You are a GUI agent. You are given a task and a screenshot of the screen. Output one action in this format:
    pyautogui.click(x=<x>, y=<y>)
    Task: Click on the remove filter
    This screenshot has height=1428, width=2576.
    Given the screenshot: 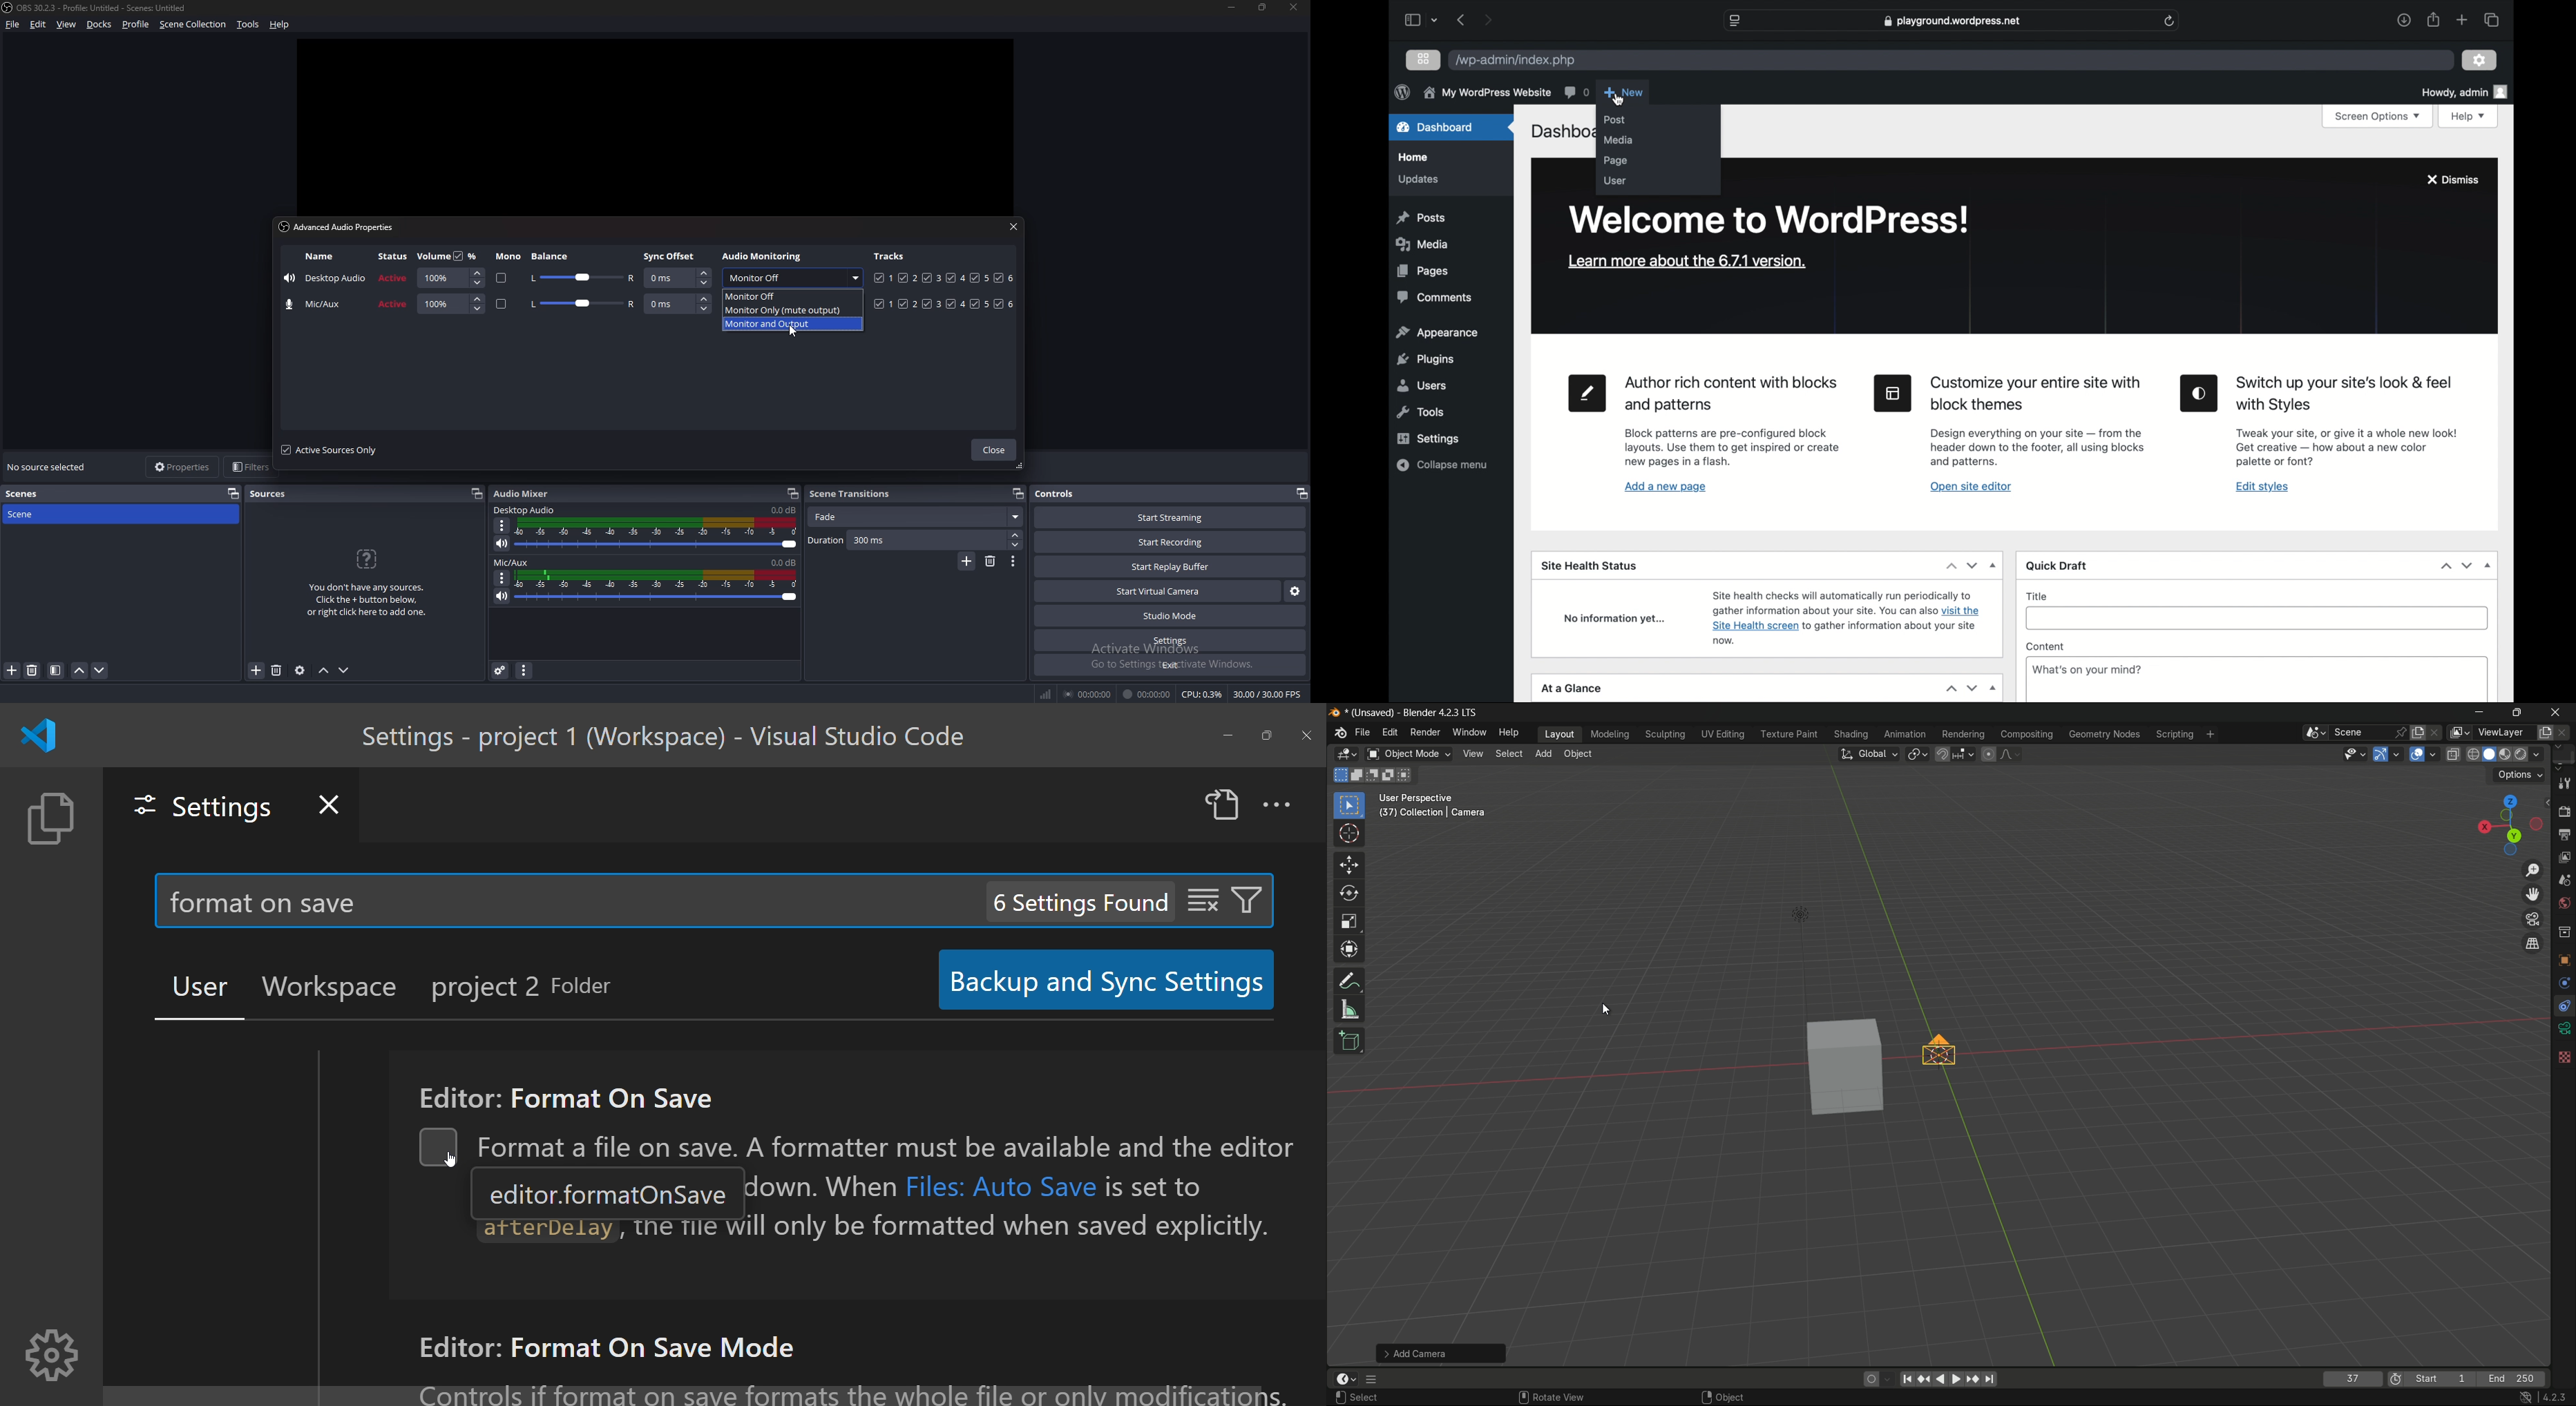 What is the action you would take?
    pyautogui.click(x=33, y=670)
    